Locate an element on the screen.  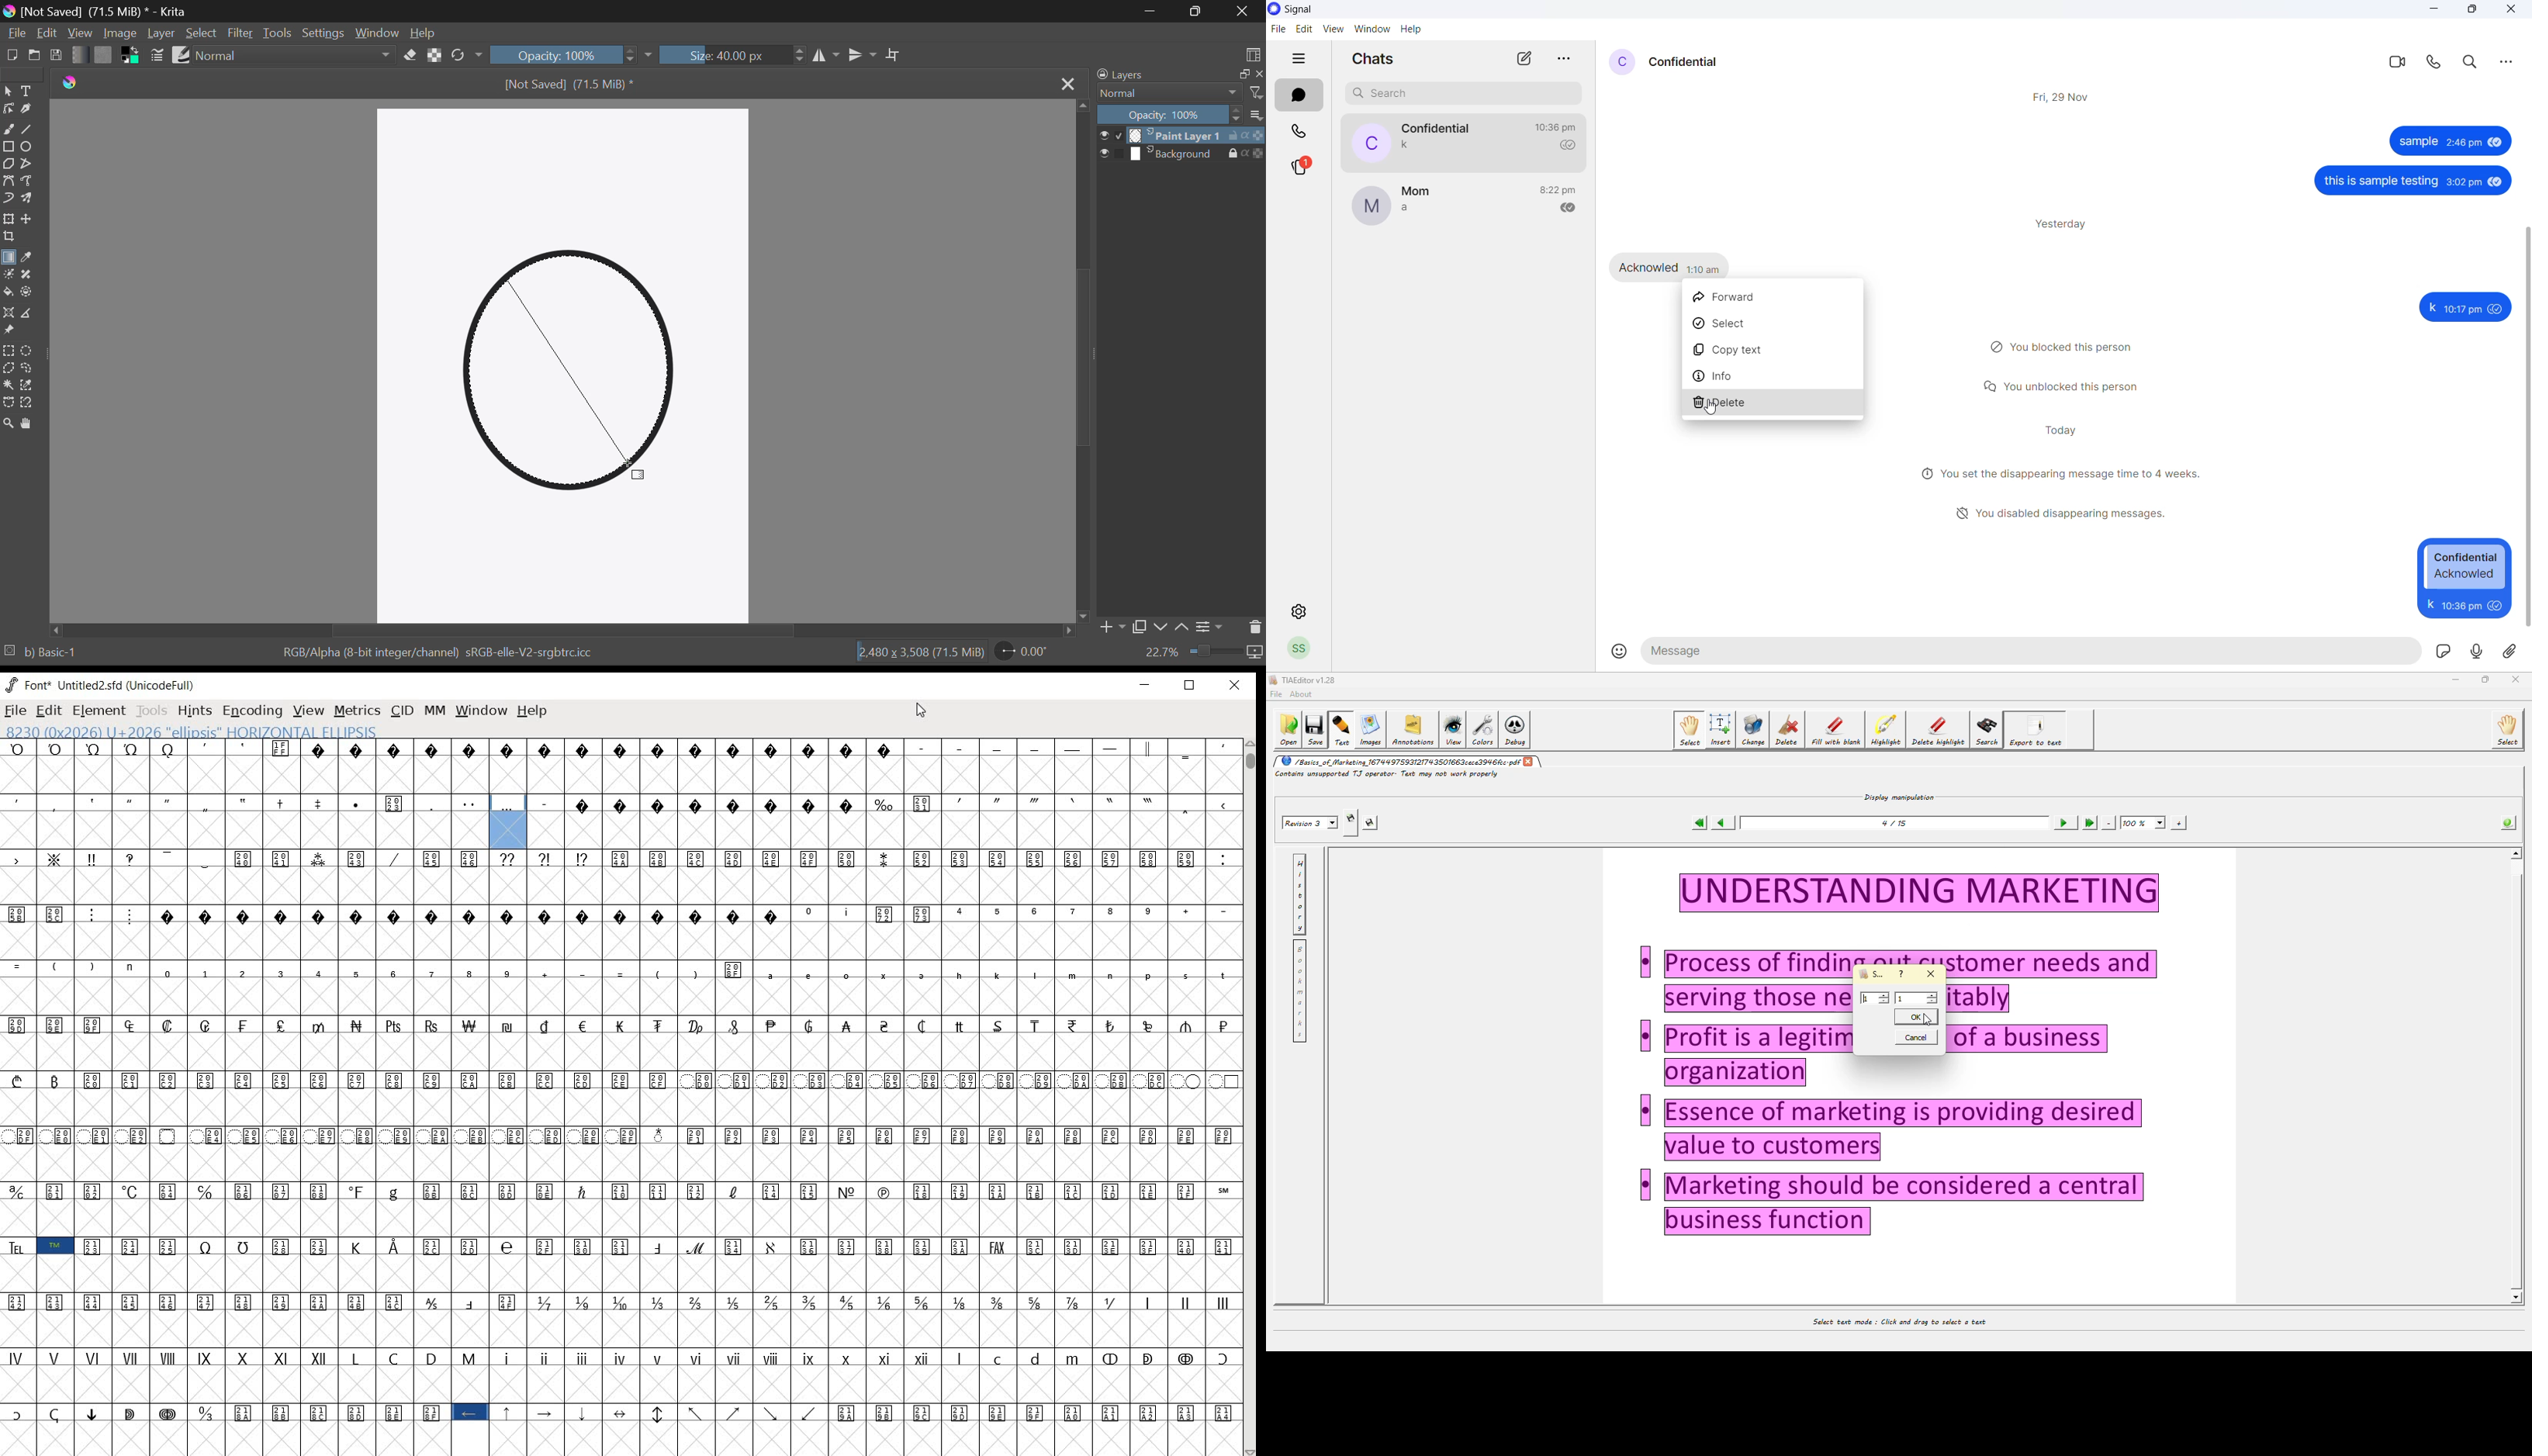
WINDOW is located at coordinates (480, 709).